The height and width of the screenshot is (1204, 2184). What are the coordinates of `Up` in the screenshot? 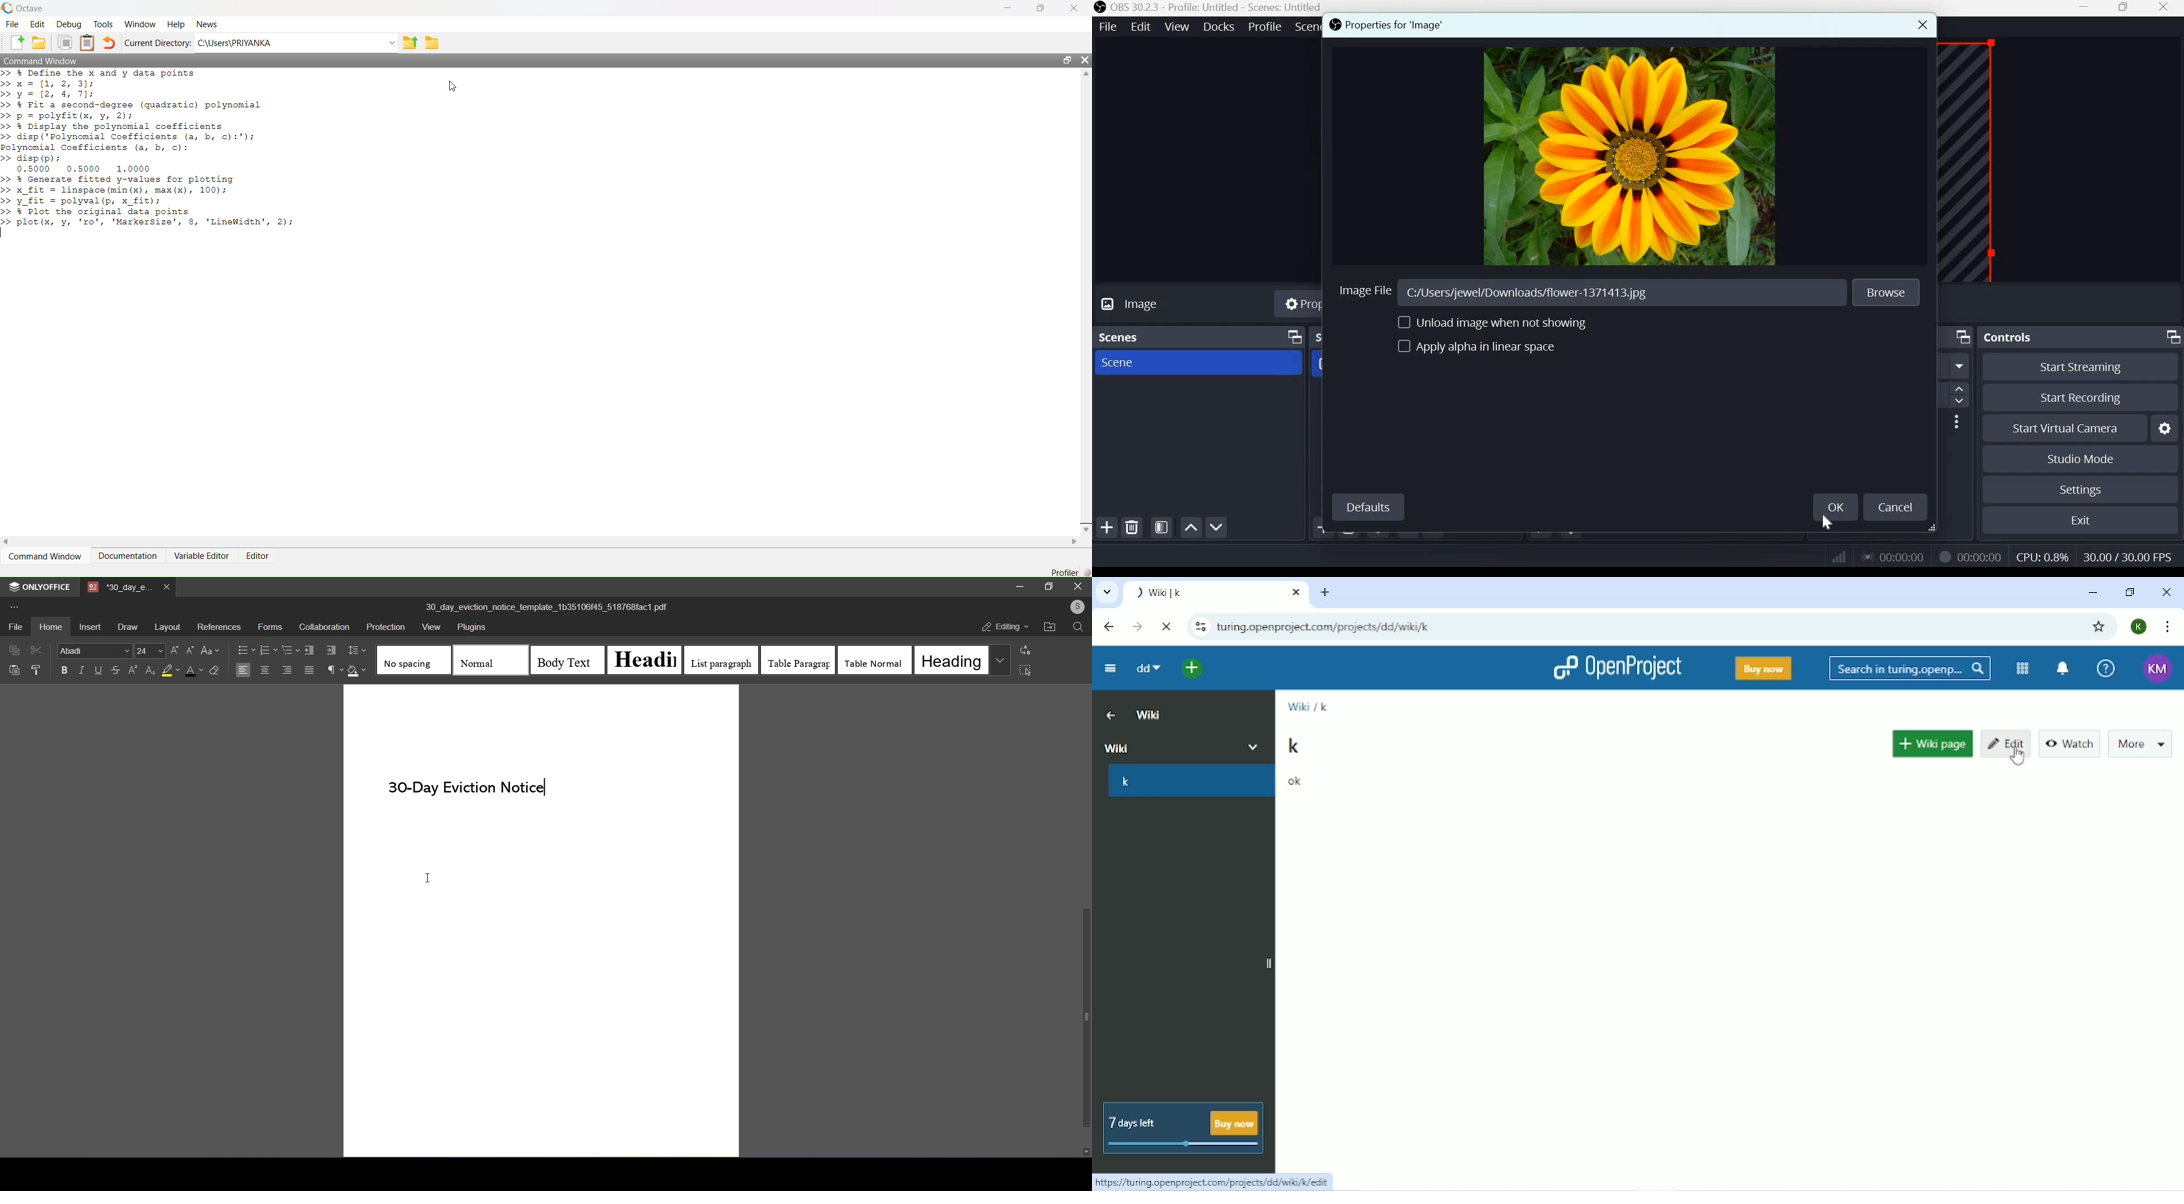 It's located at (1111, 716).